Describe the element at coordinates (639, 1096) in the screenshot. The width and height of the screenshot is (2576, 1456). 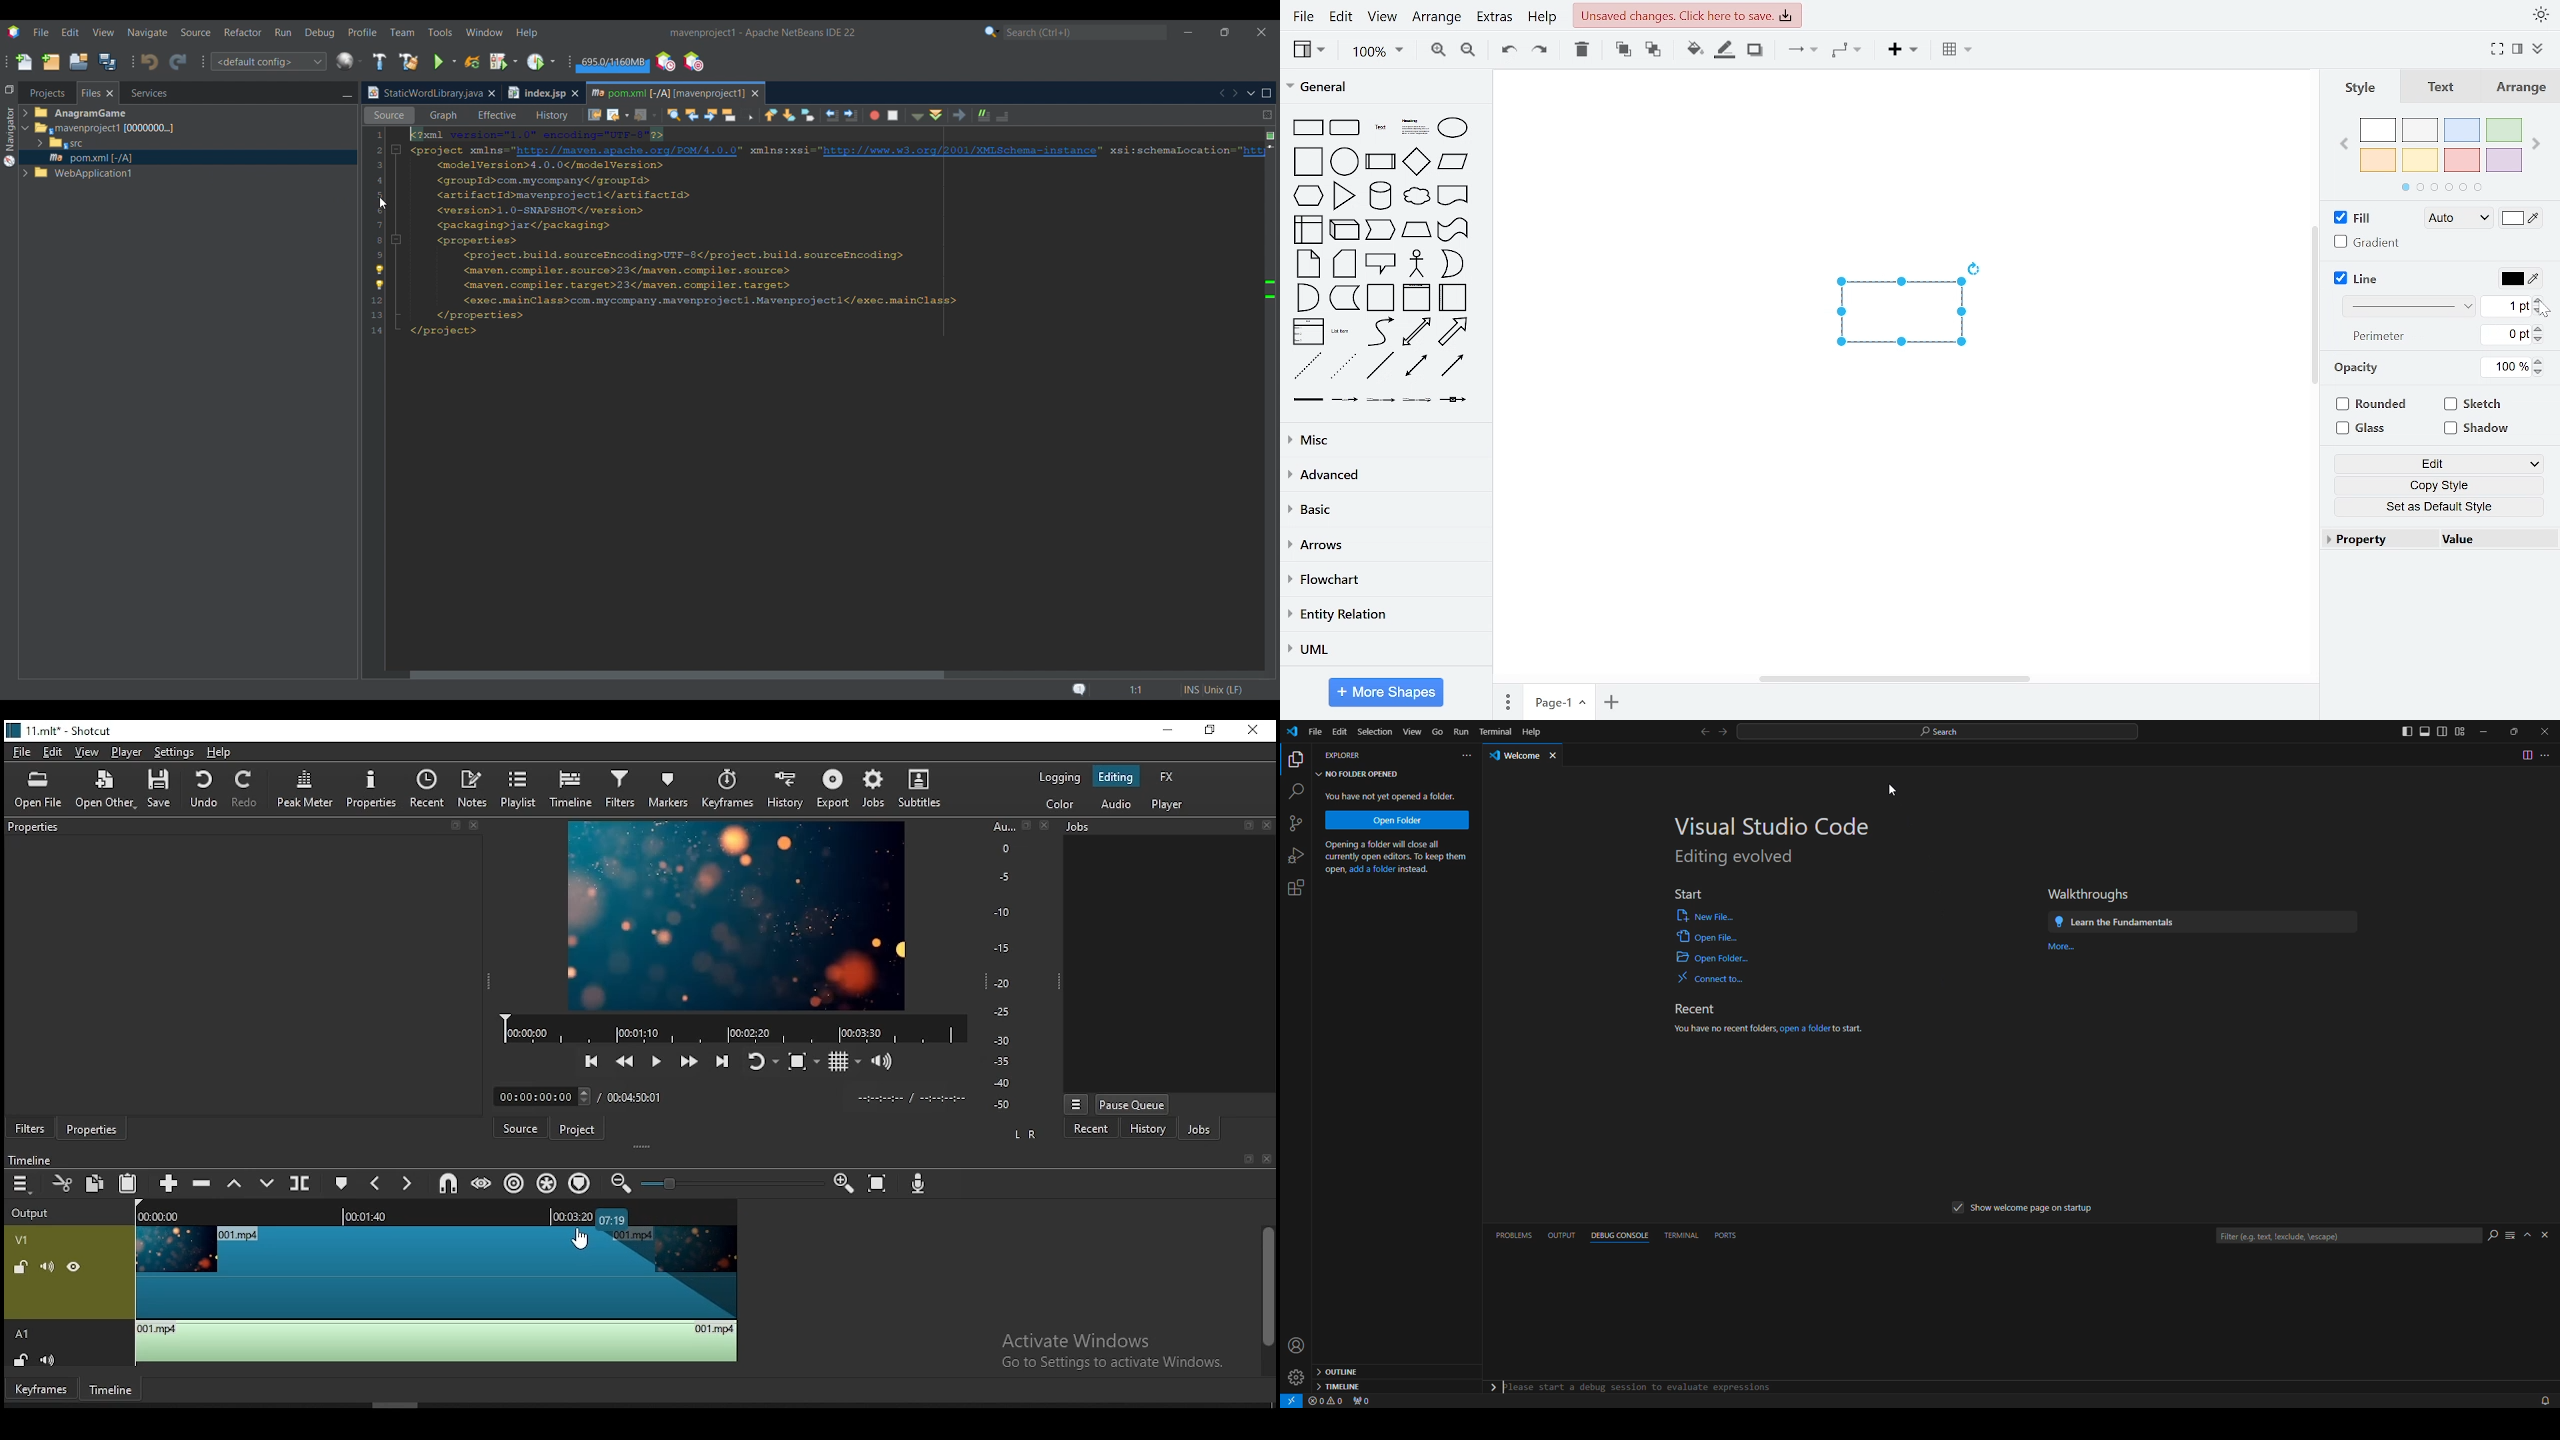
I see `total time` at that location.